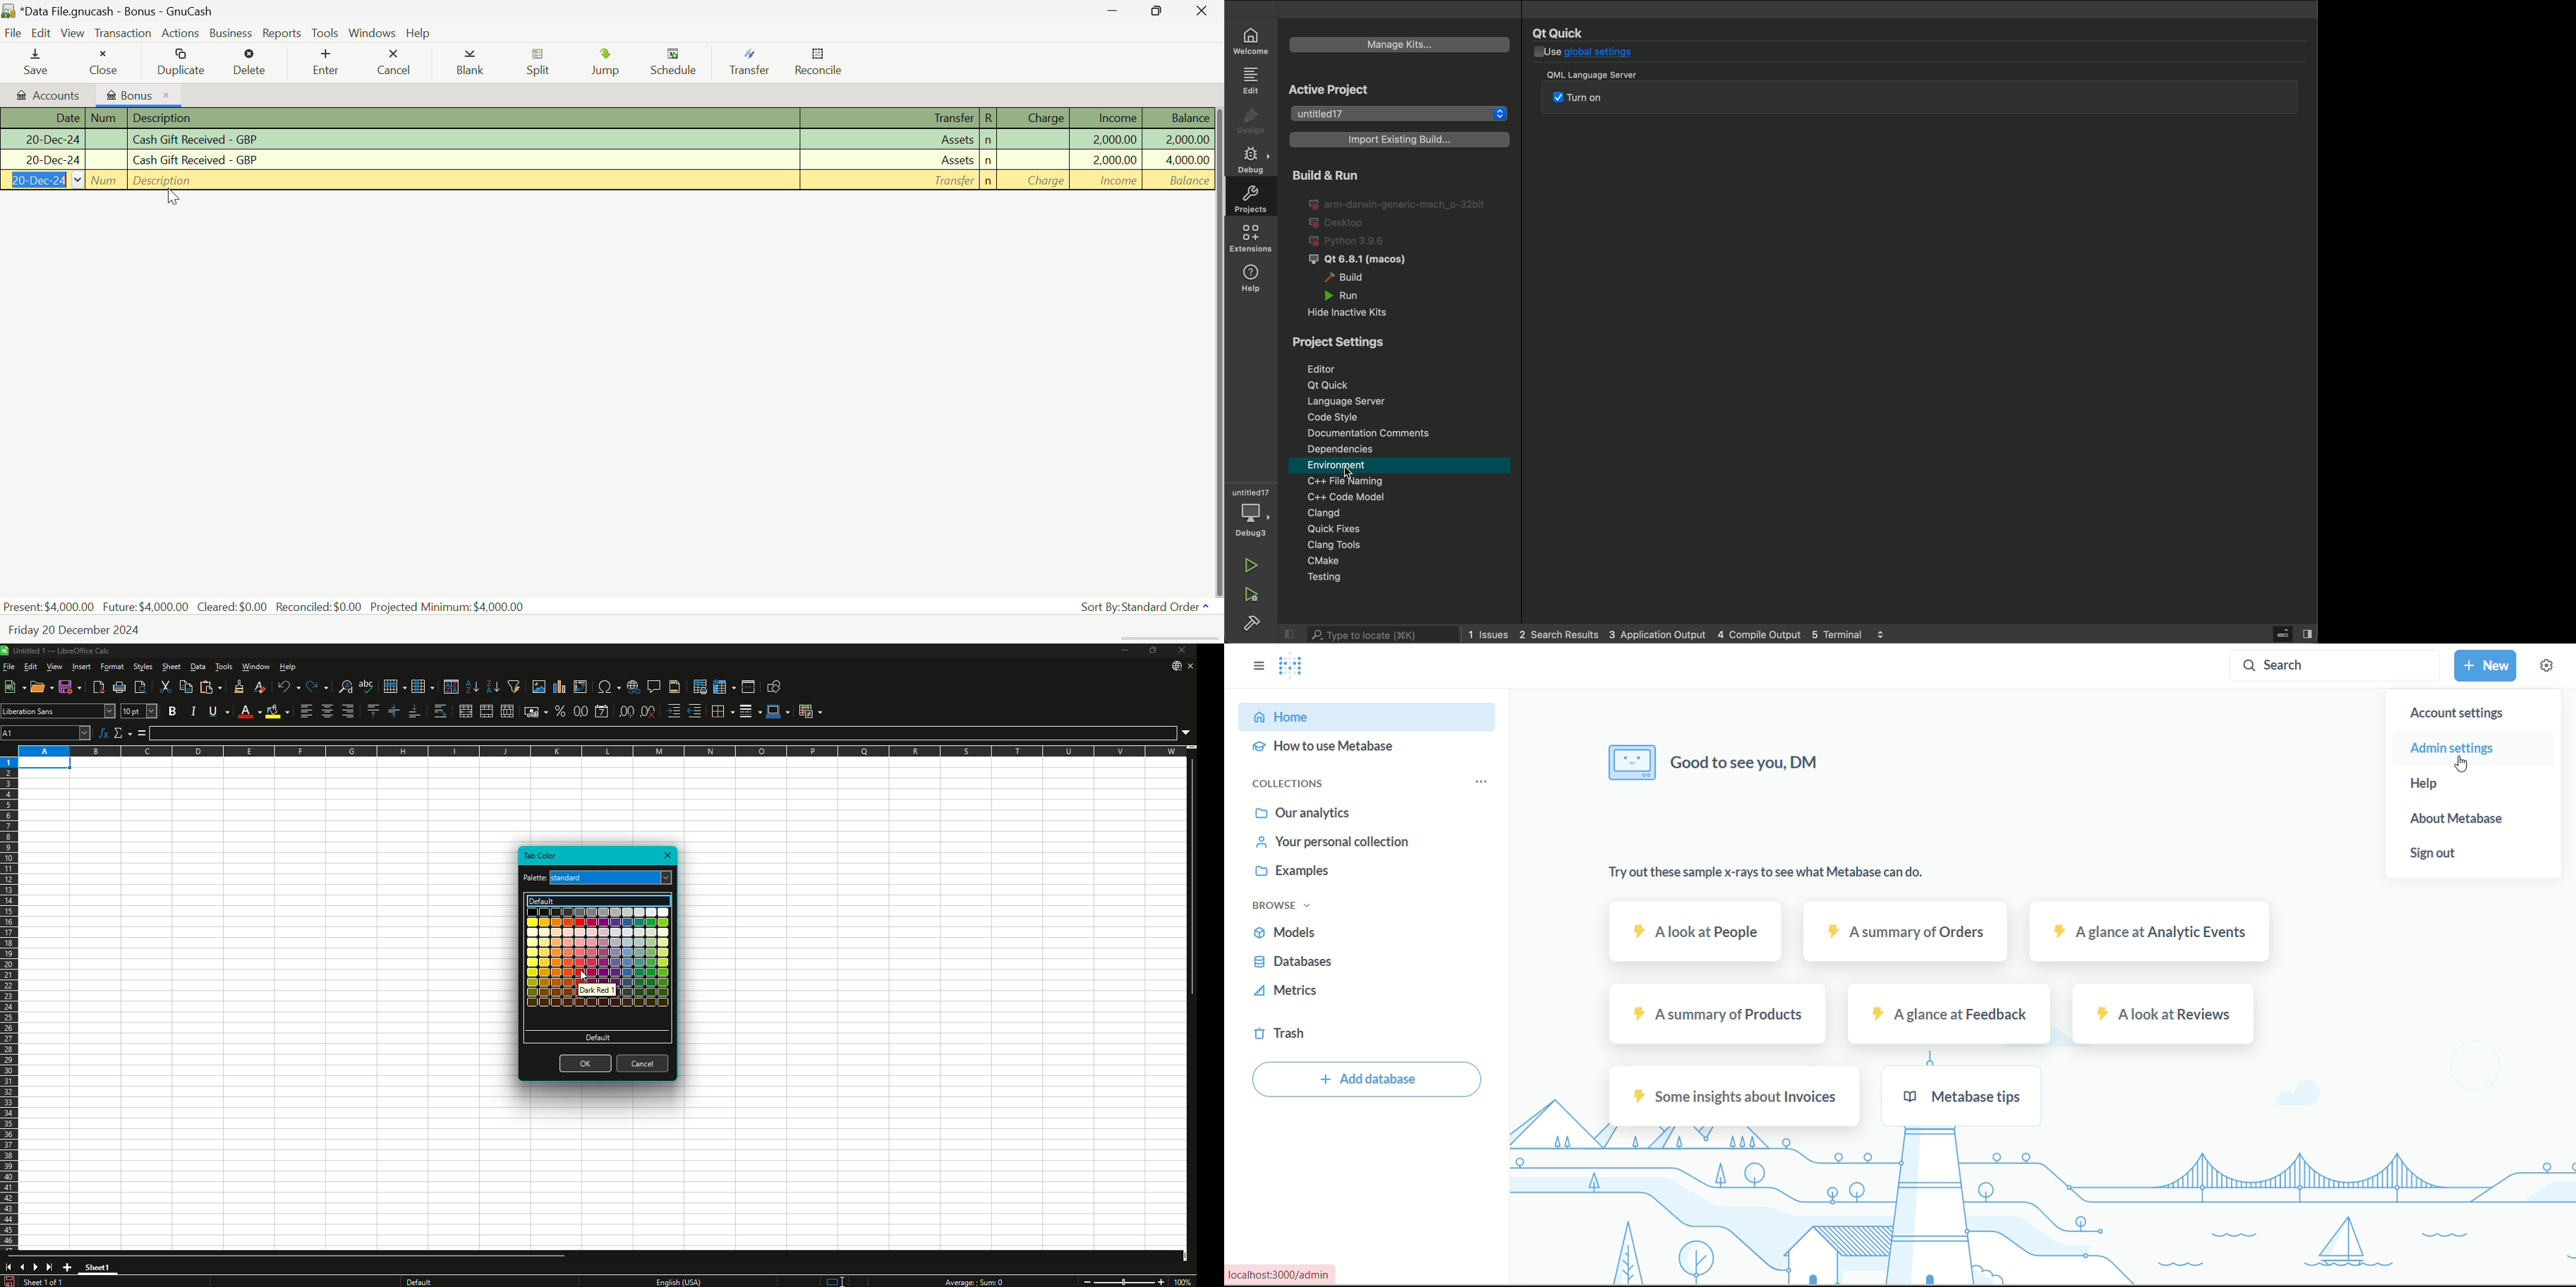 The height and width of the screenshot is (1288, 2576). I want to click on Edit, so click(43, 33).